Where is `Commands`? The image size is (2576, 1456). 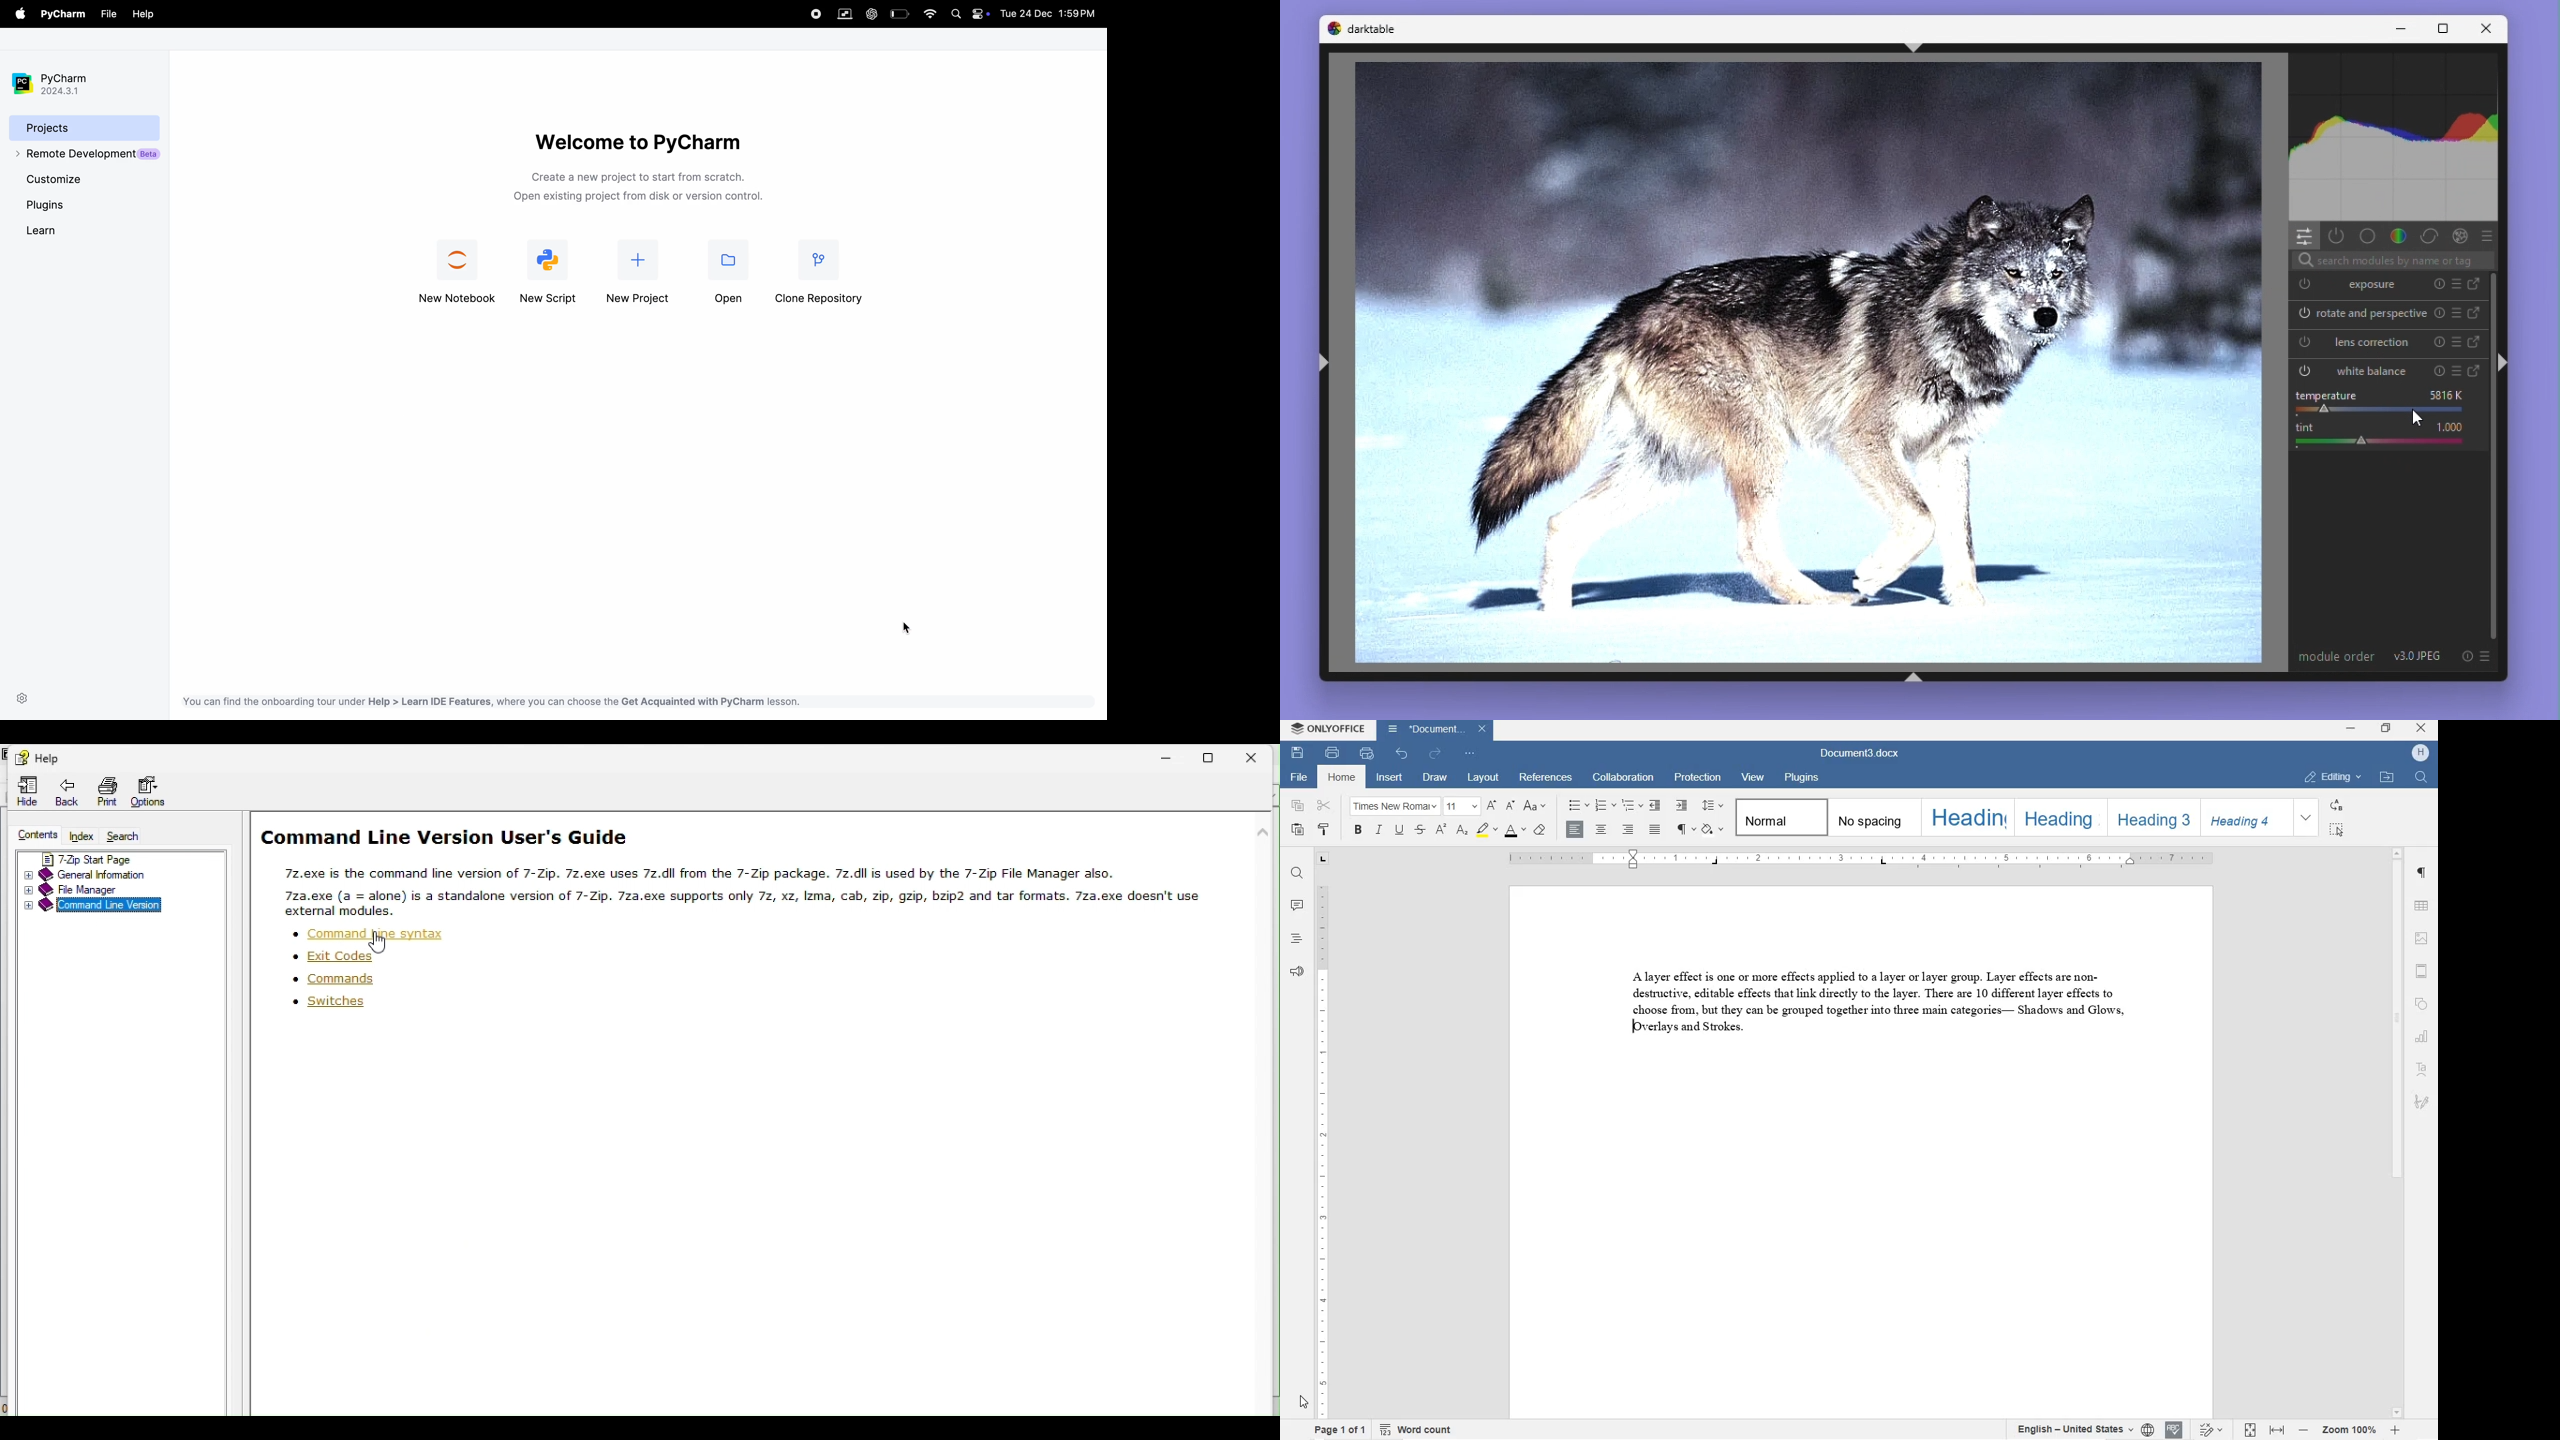
Commands is located at coordinates (344, 978).